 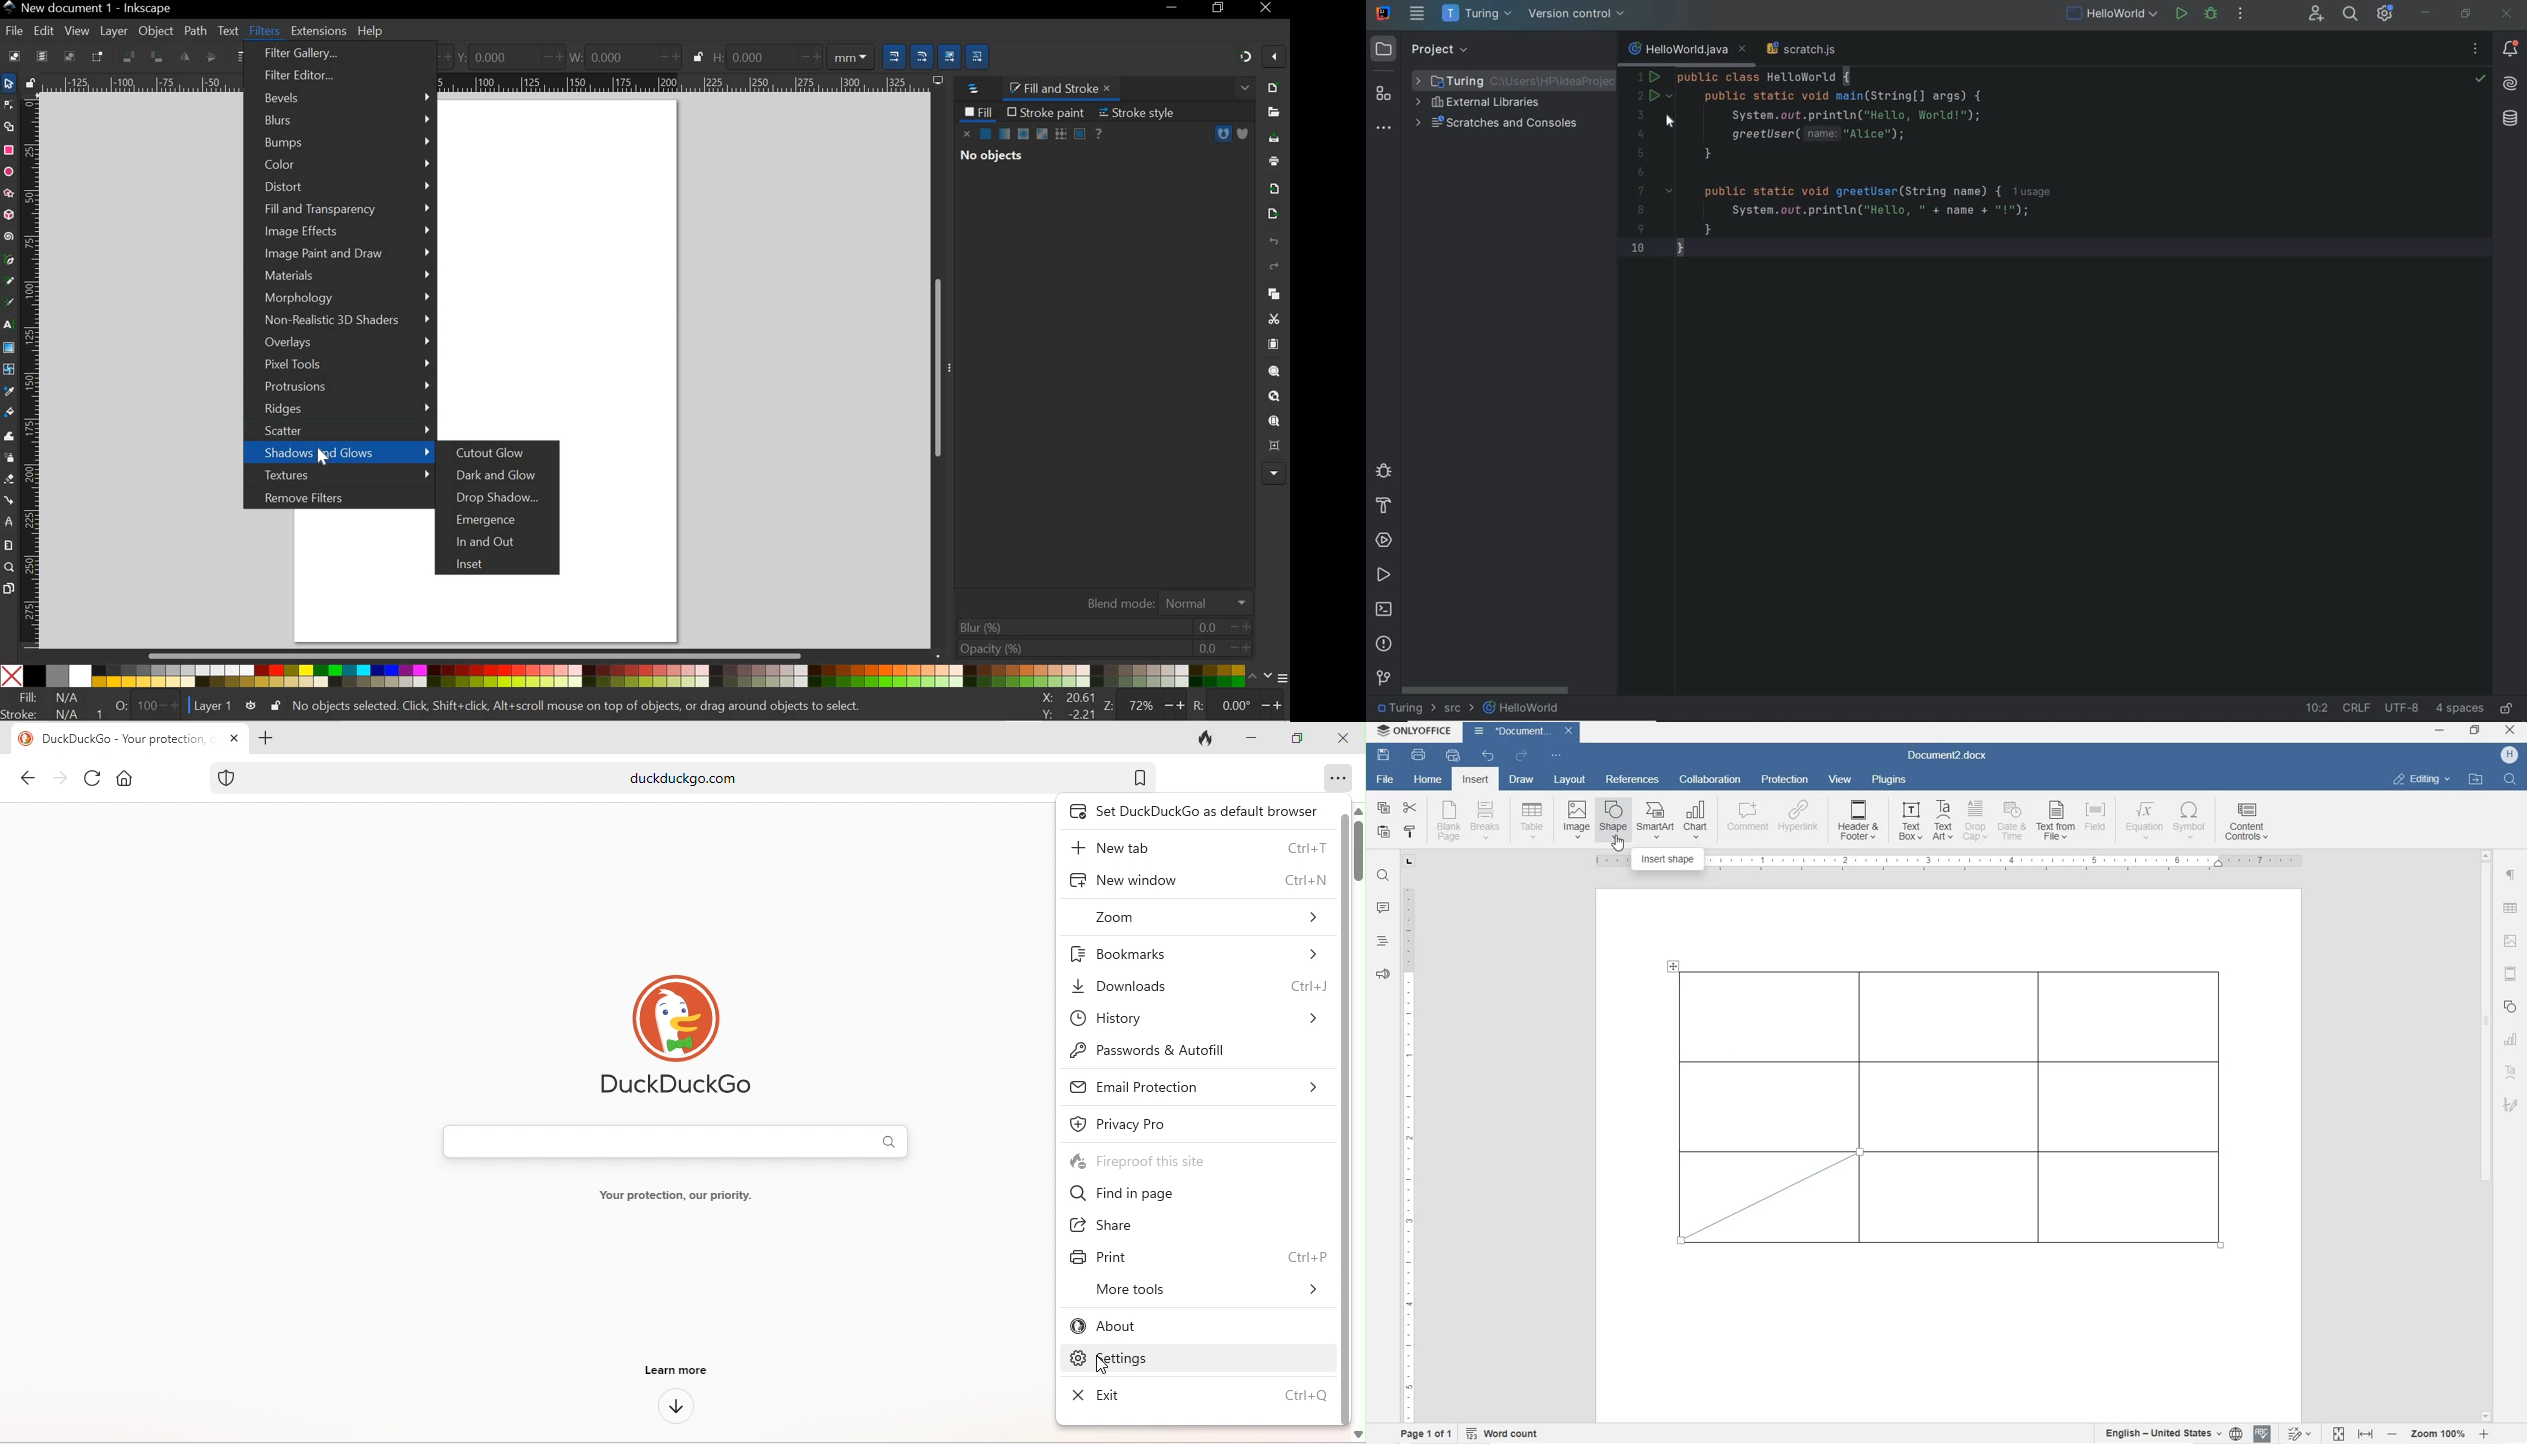 What do you see at coordinates (2303, 1434) in the screenshot?
I see `track changes` at bounding box center [2303, 1434].